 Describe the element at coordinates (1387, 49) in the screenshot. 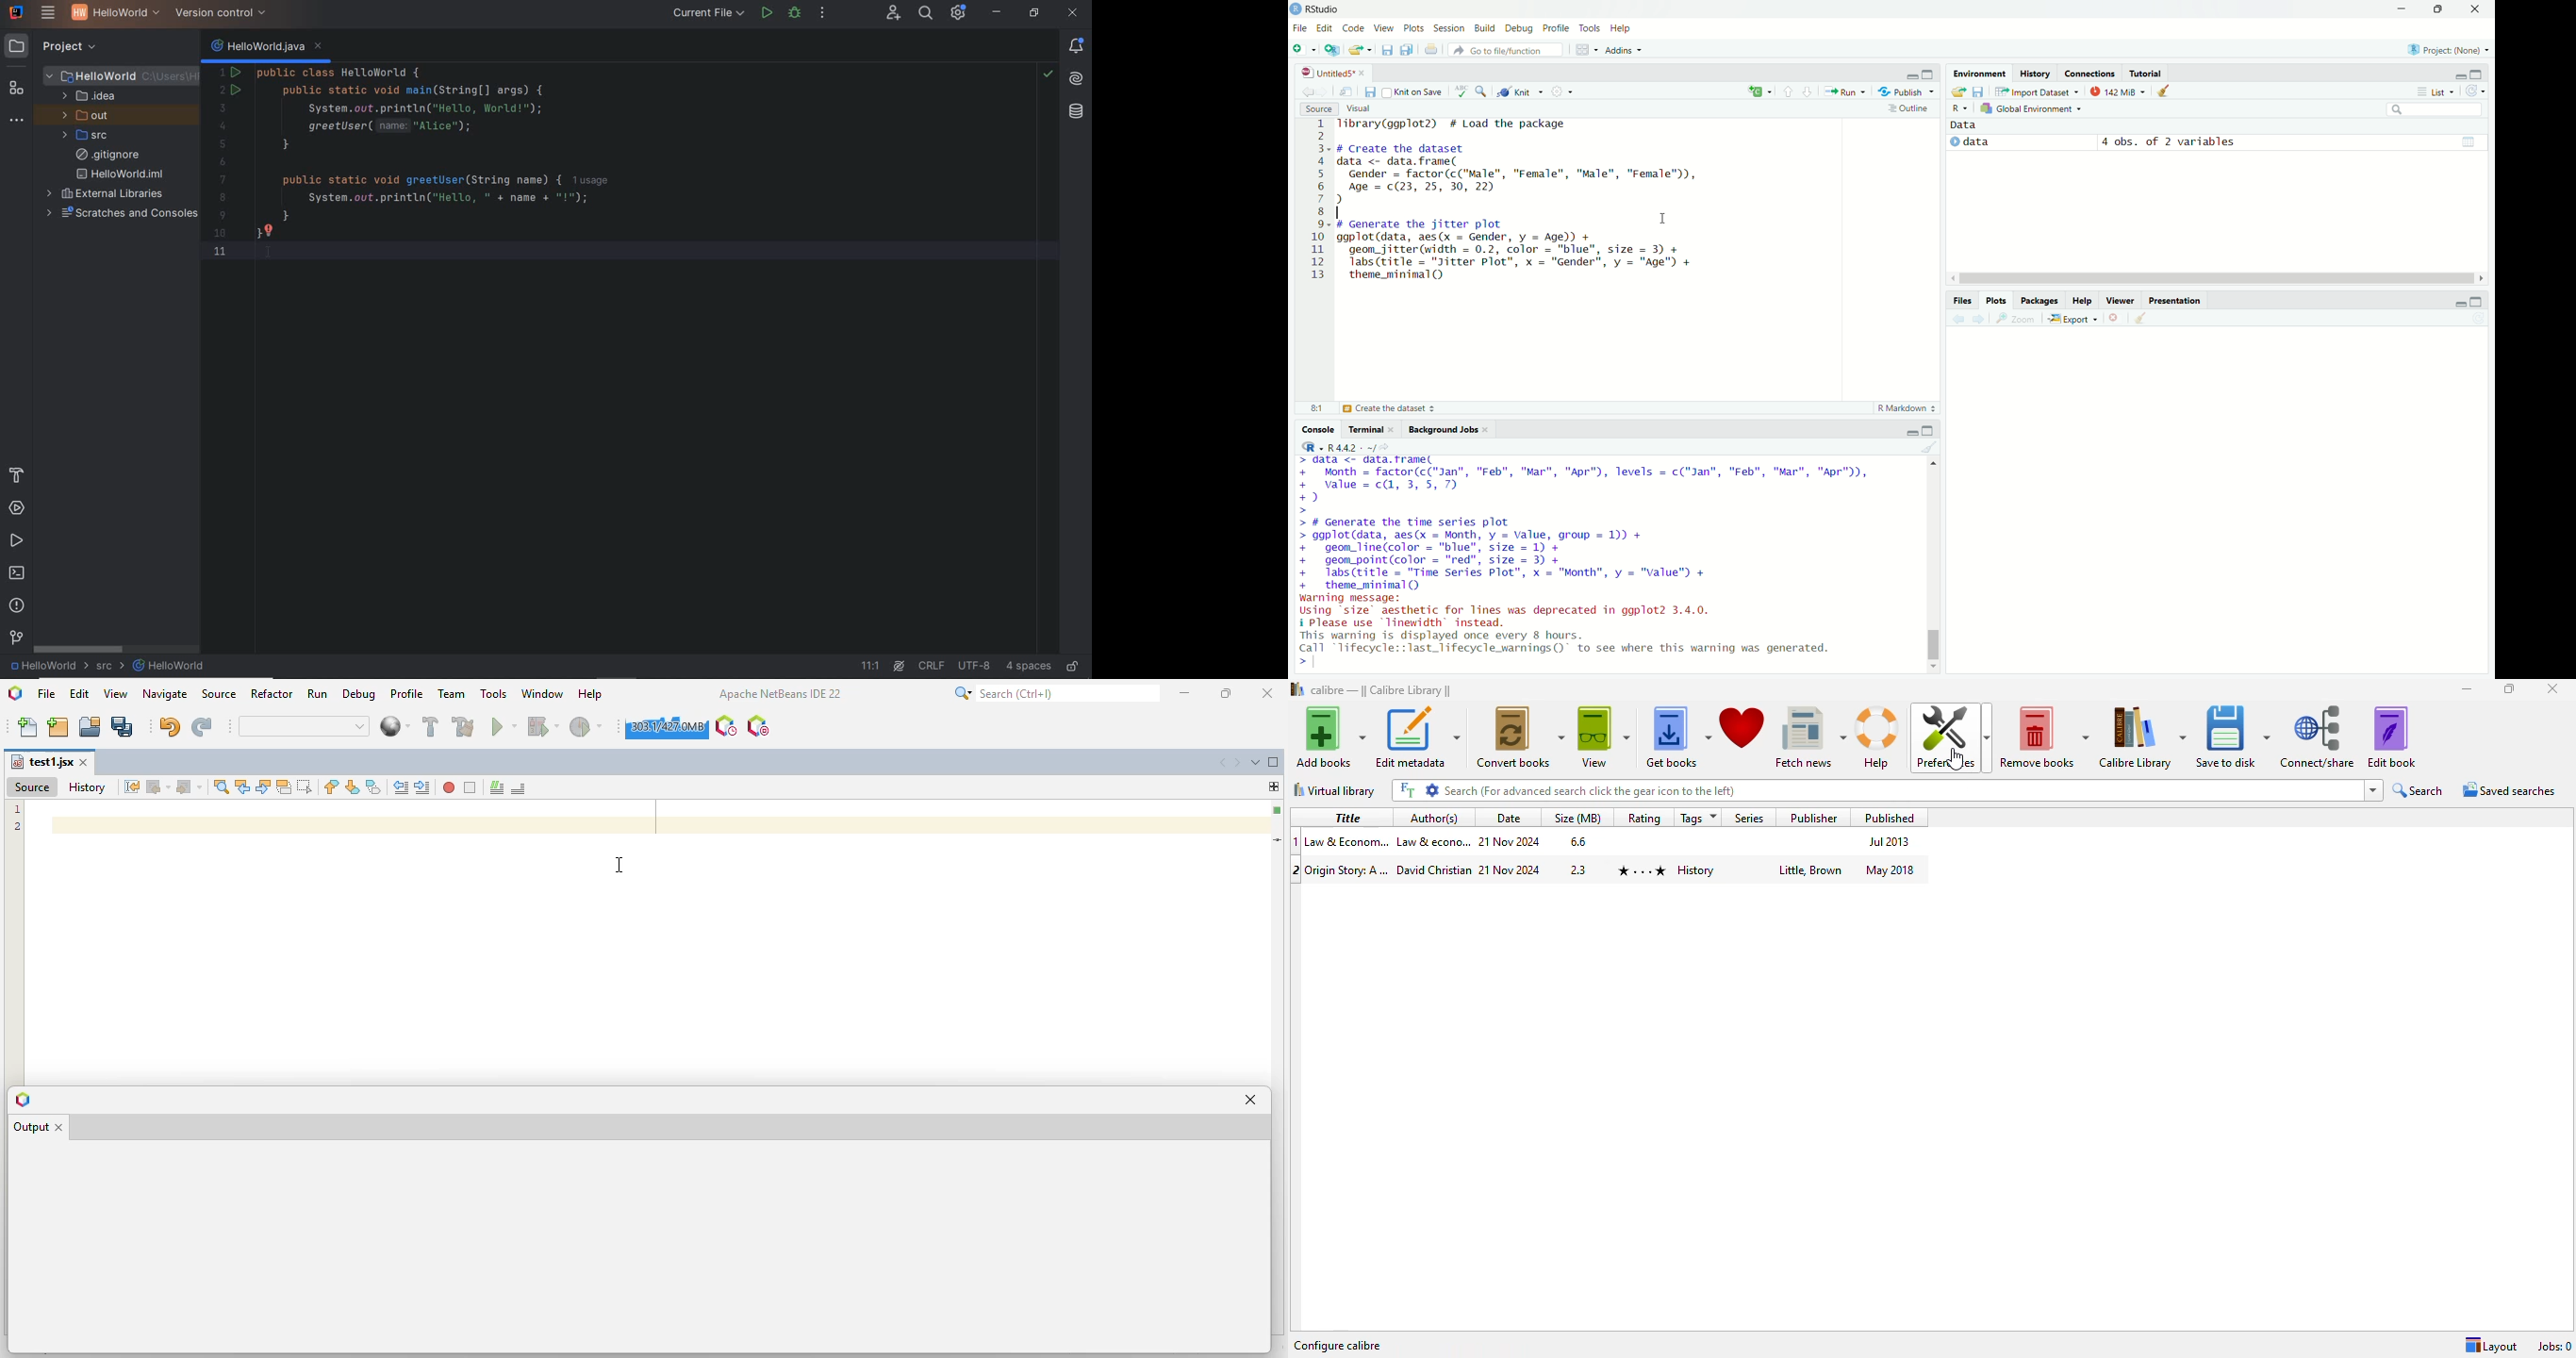

I see `save current document` at that location.